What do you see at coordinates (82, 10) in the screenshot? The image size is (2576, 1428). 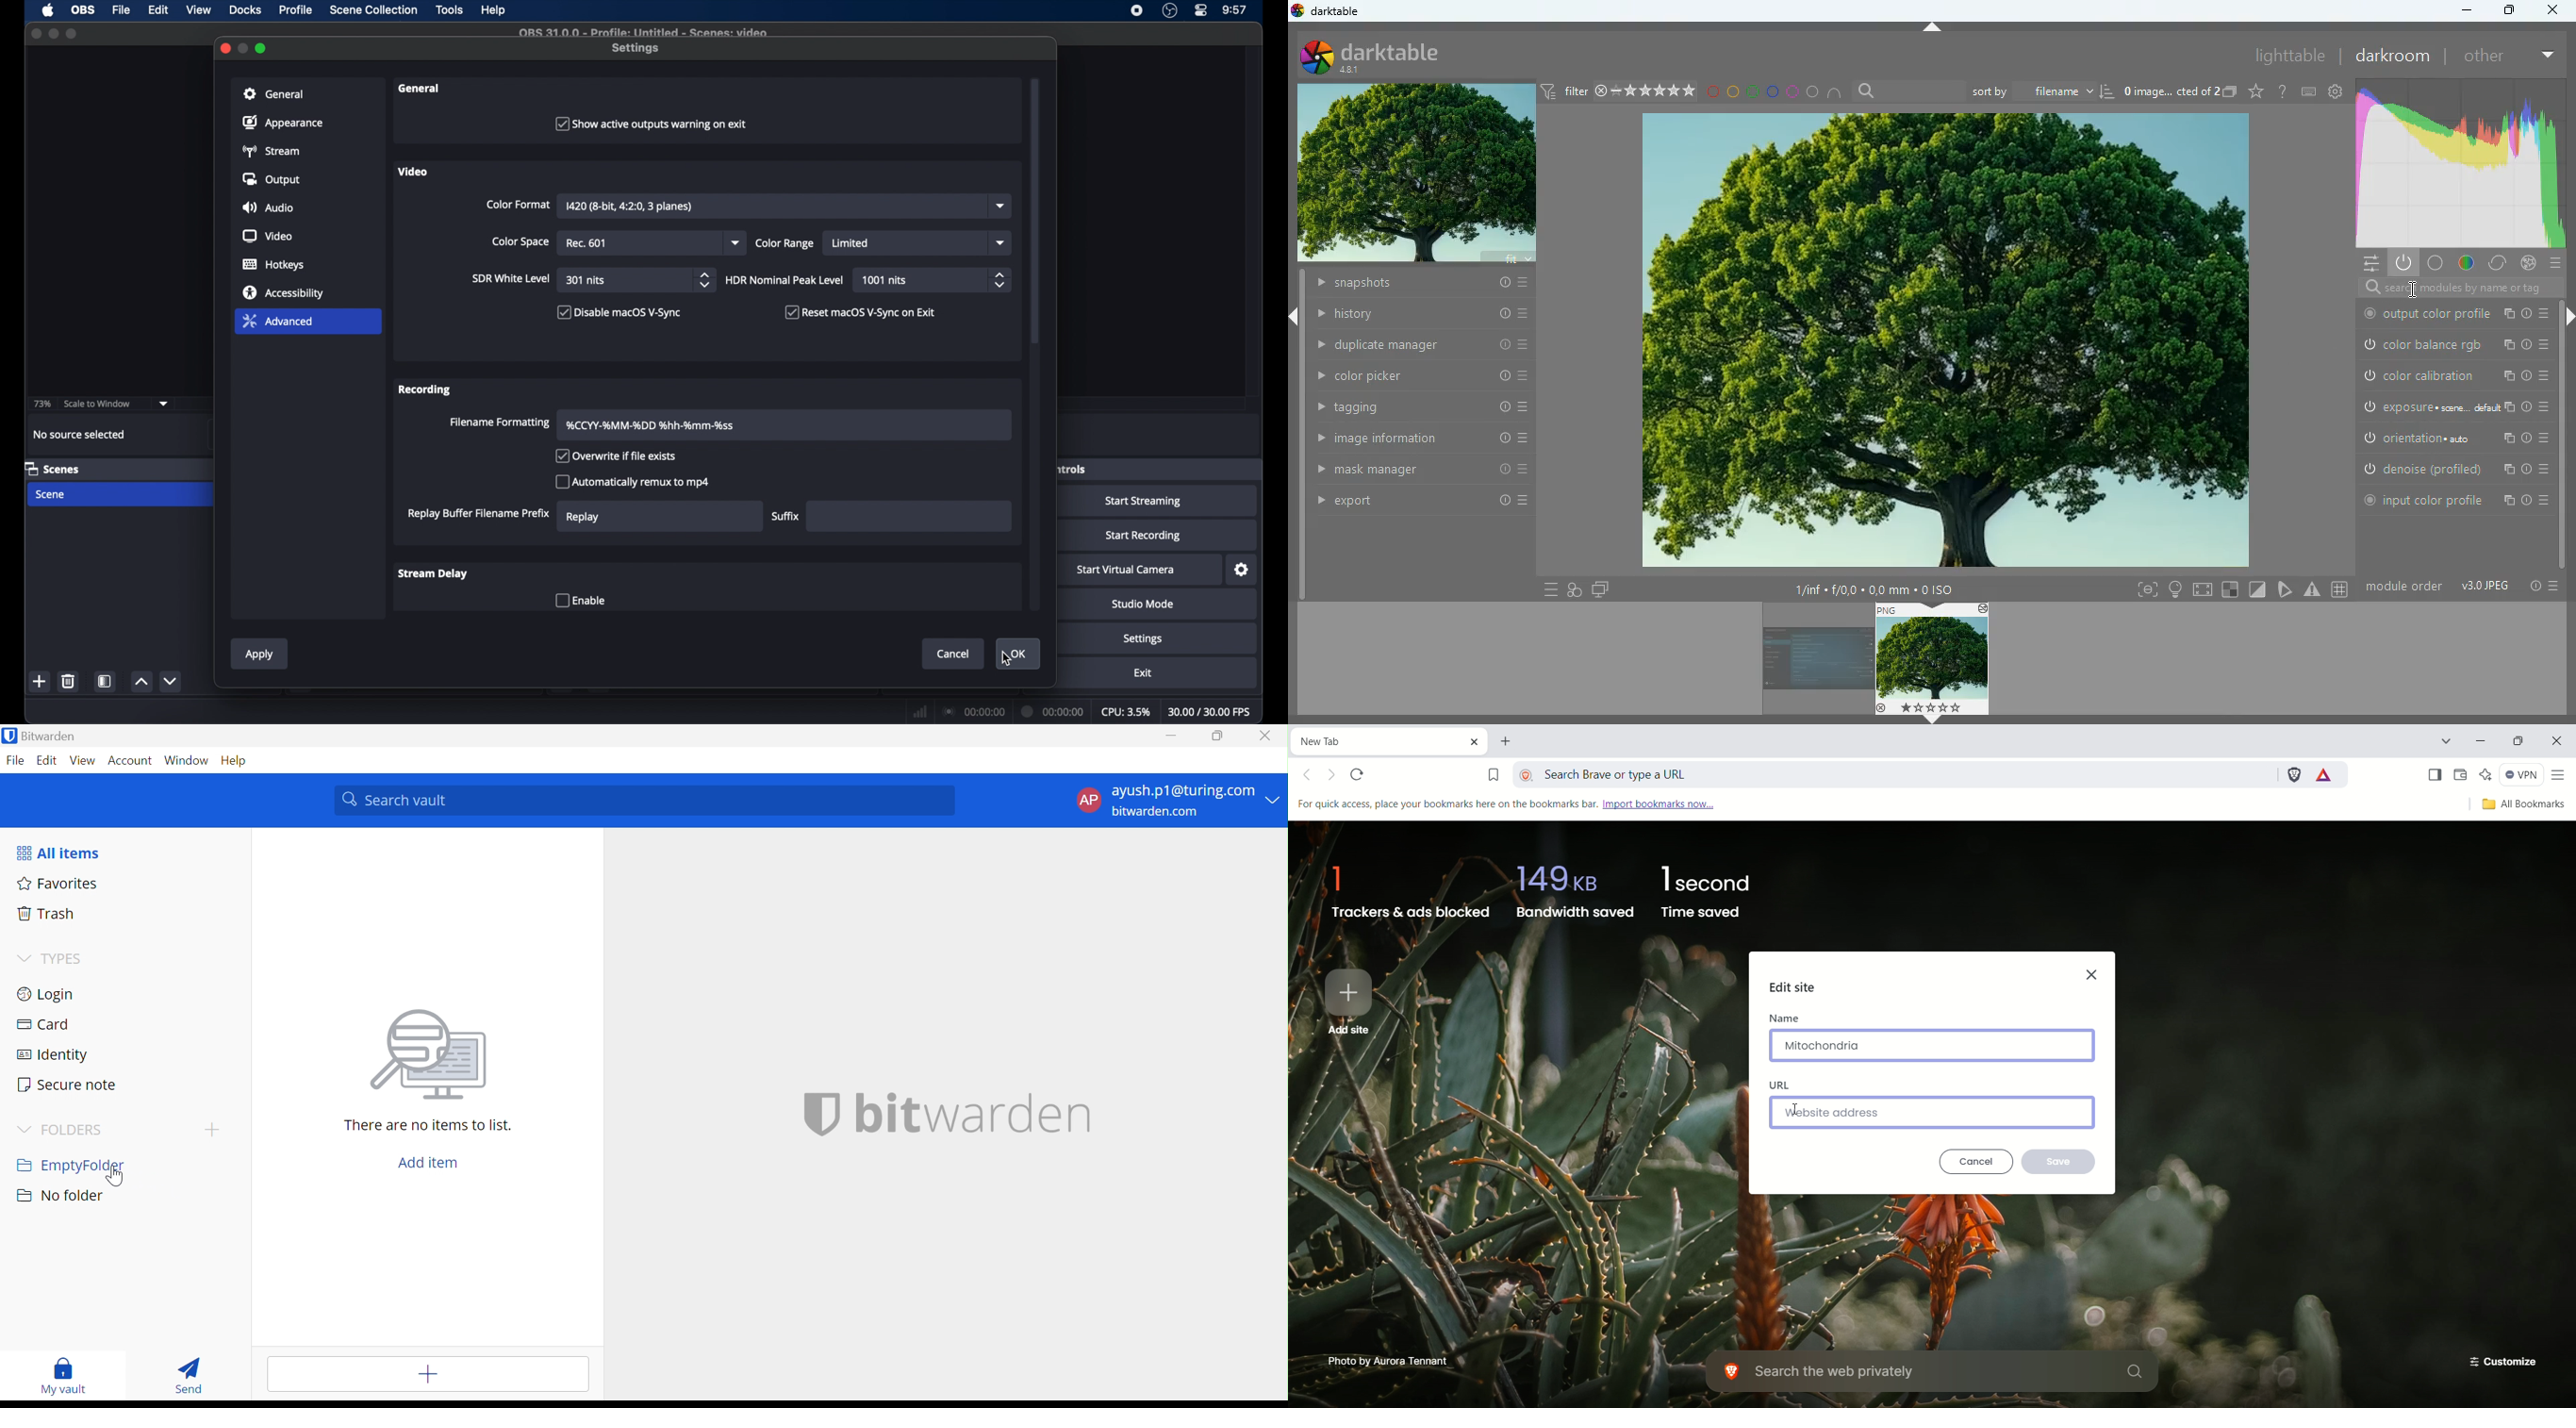 I see `obs` at bounding box center [82, 10].